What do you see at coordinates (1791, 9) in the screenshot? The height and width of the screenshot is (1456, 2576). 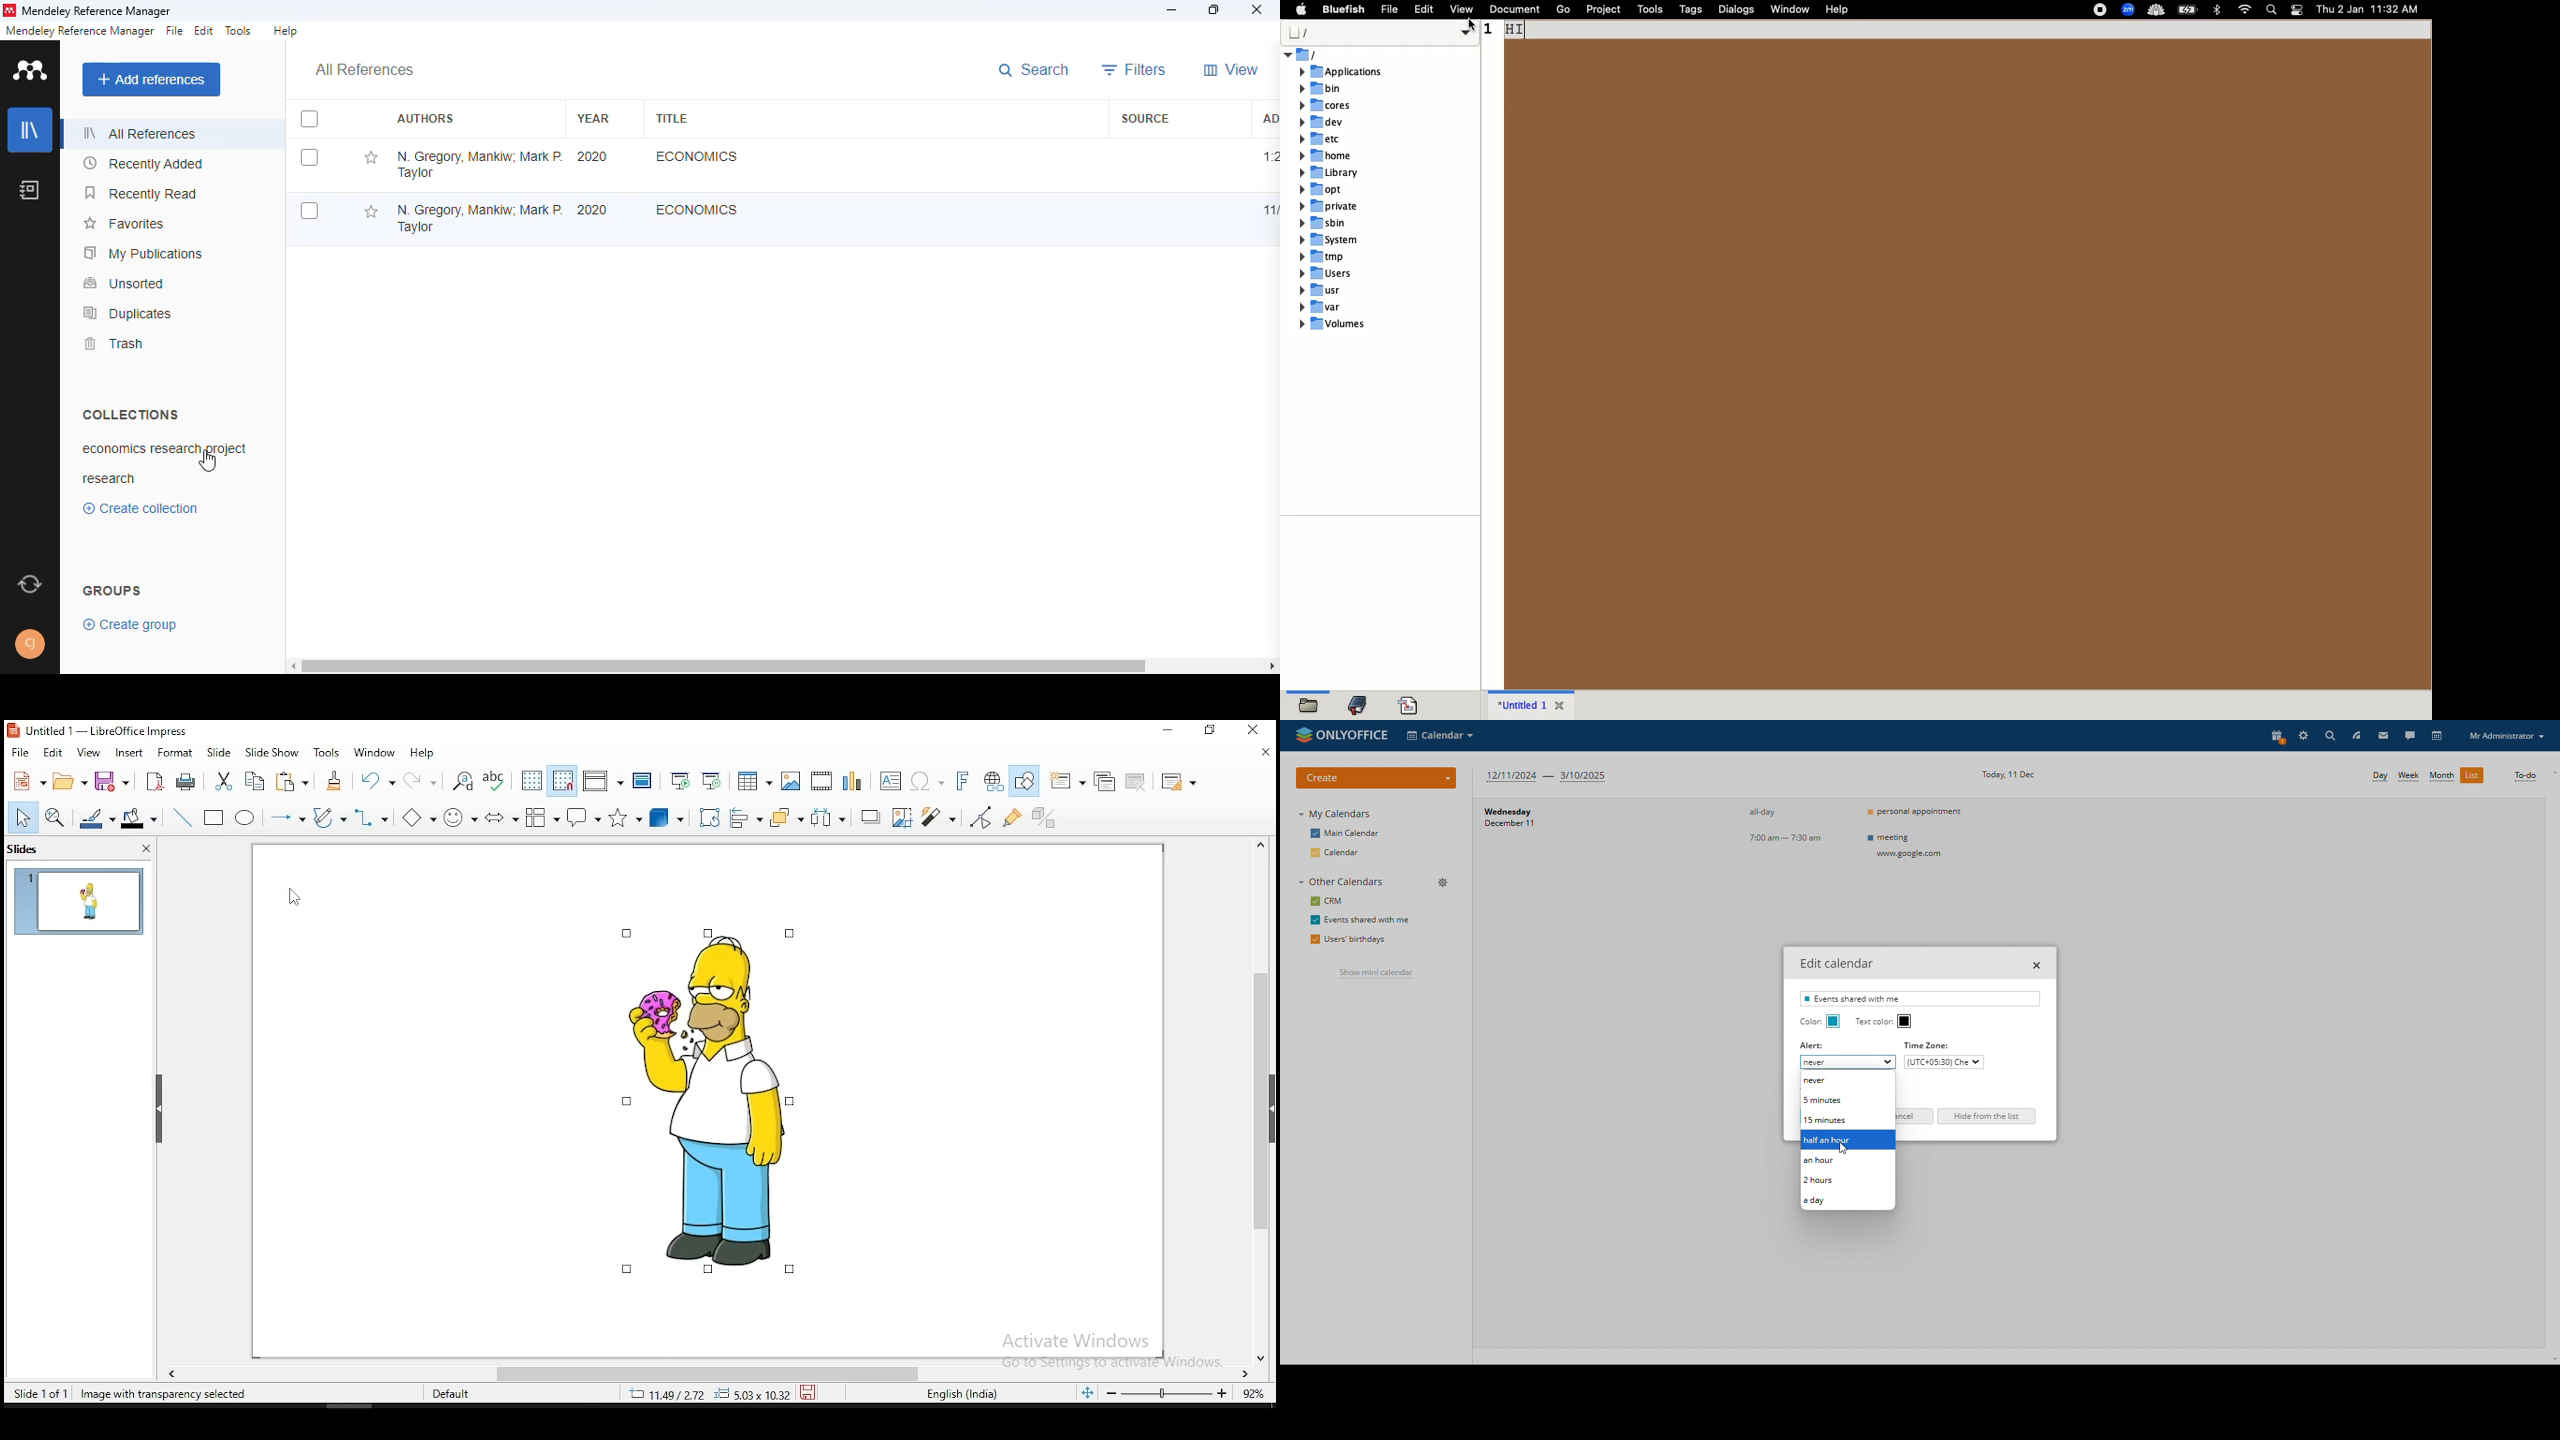 I see `window` at bounding box center [1791, 9].